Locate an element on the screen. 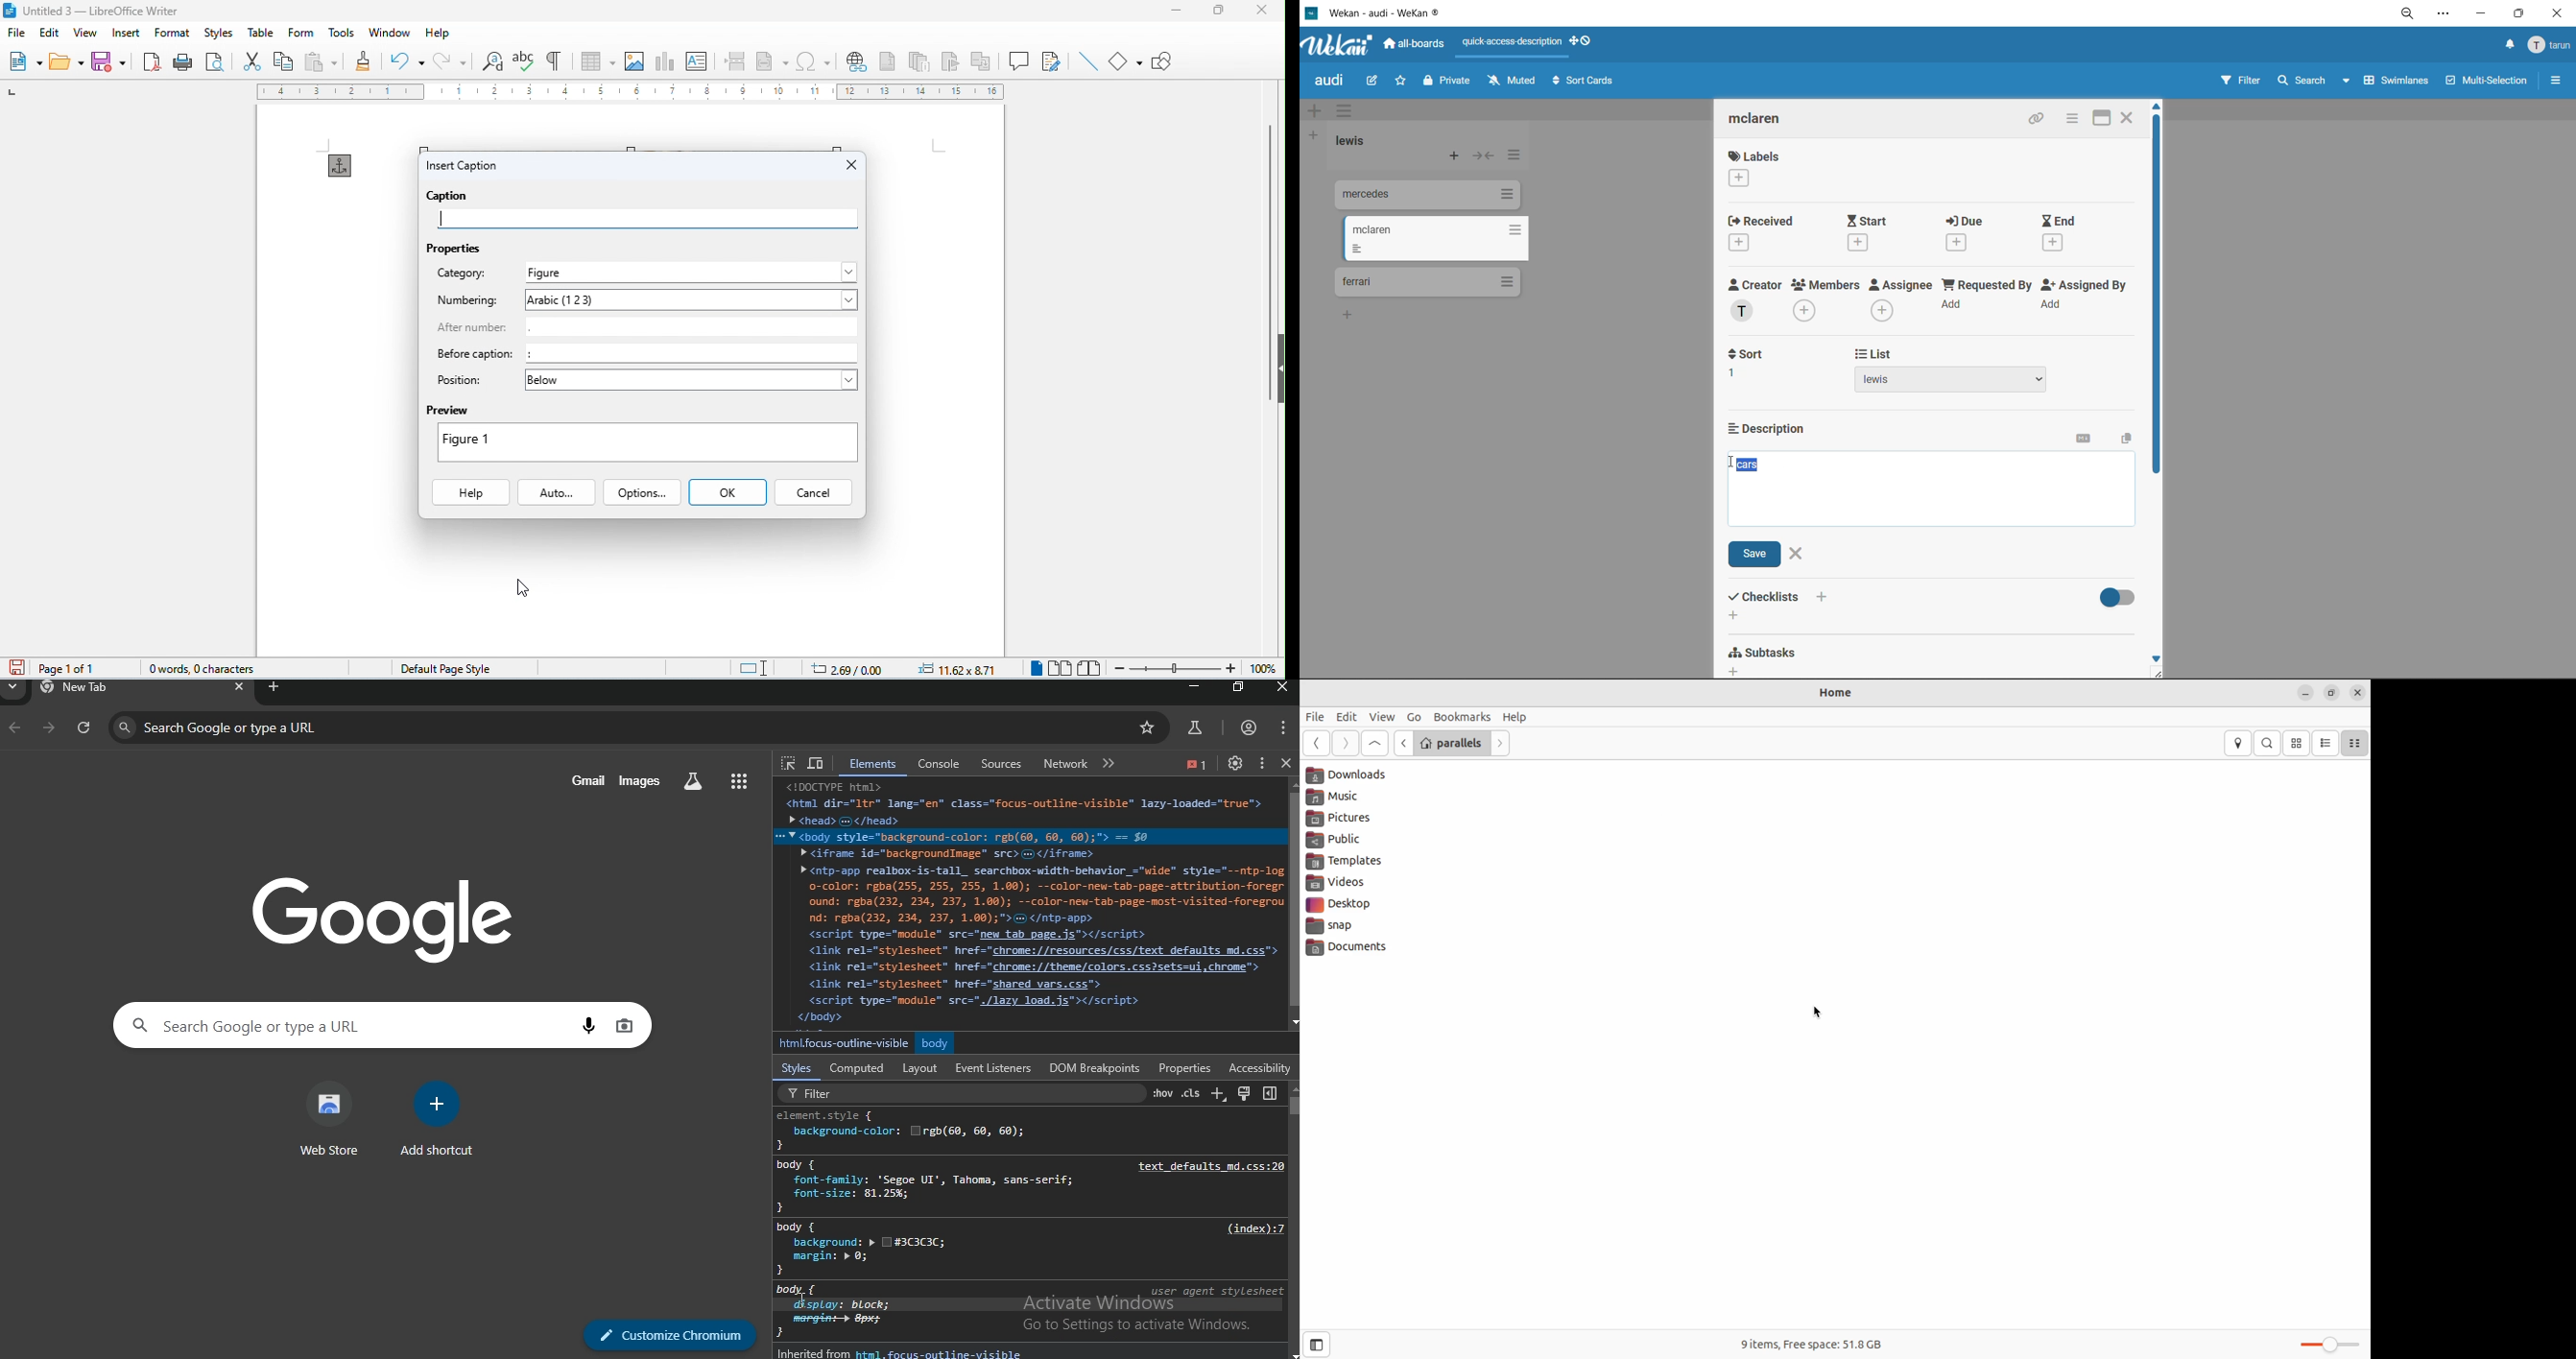  maximize is located at coordinates (1217, 11).